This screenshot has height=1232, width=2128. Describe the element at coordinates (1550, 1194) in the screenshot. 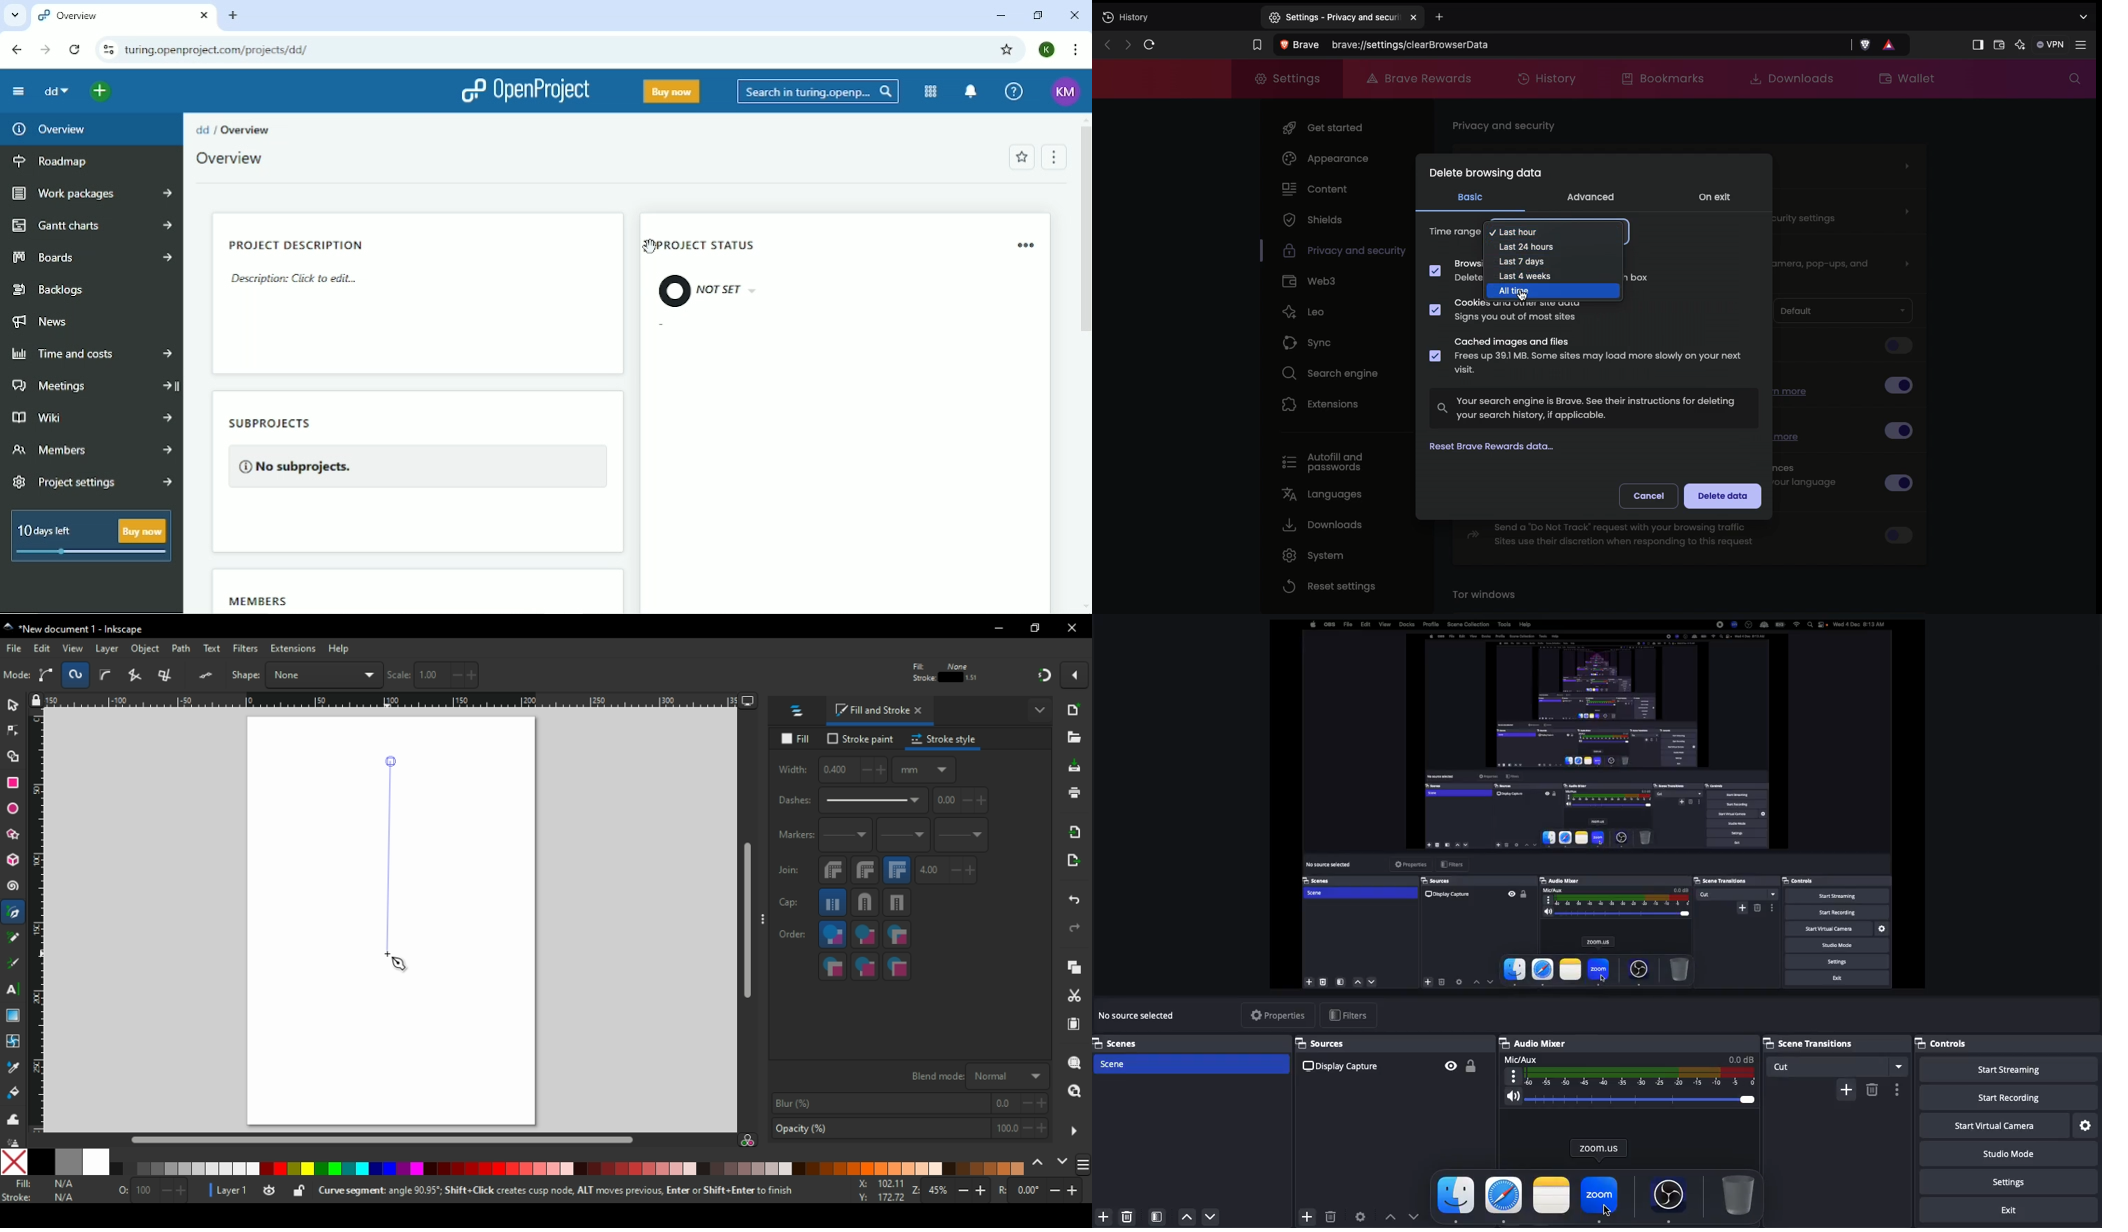

I see `Notes` at that location.